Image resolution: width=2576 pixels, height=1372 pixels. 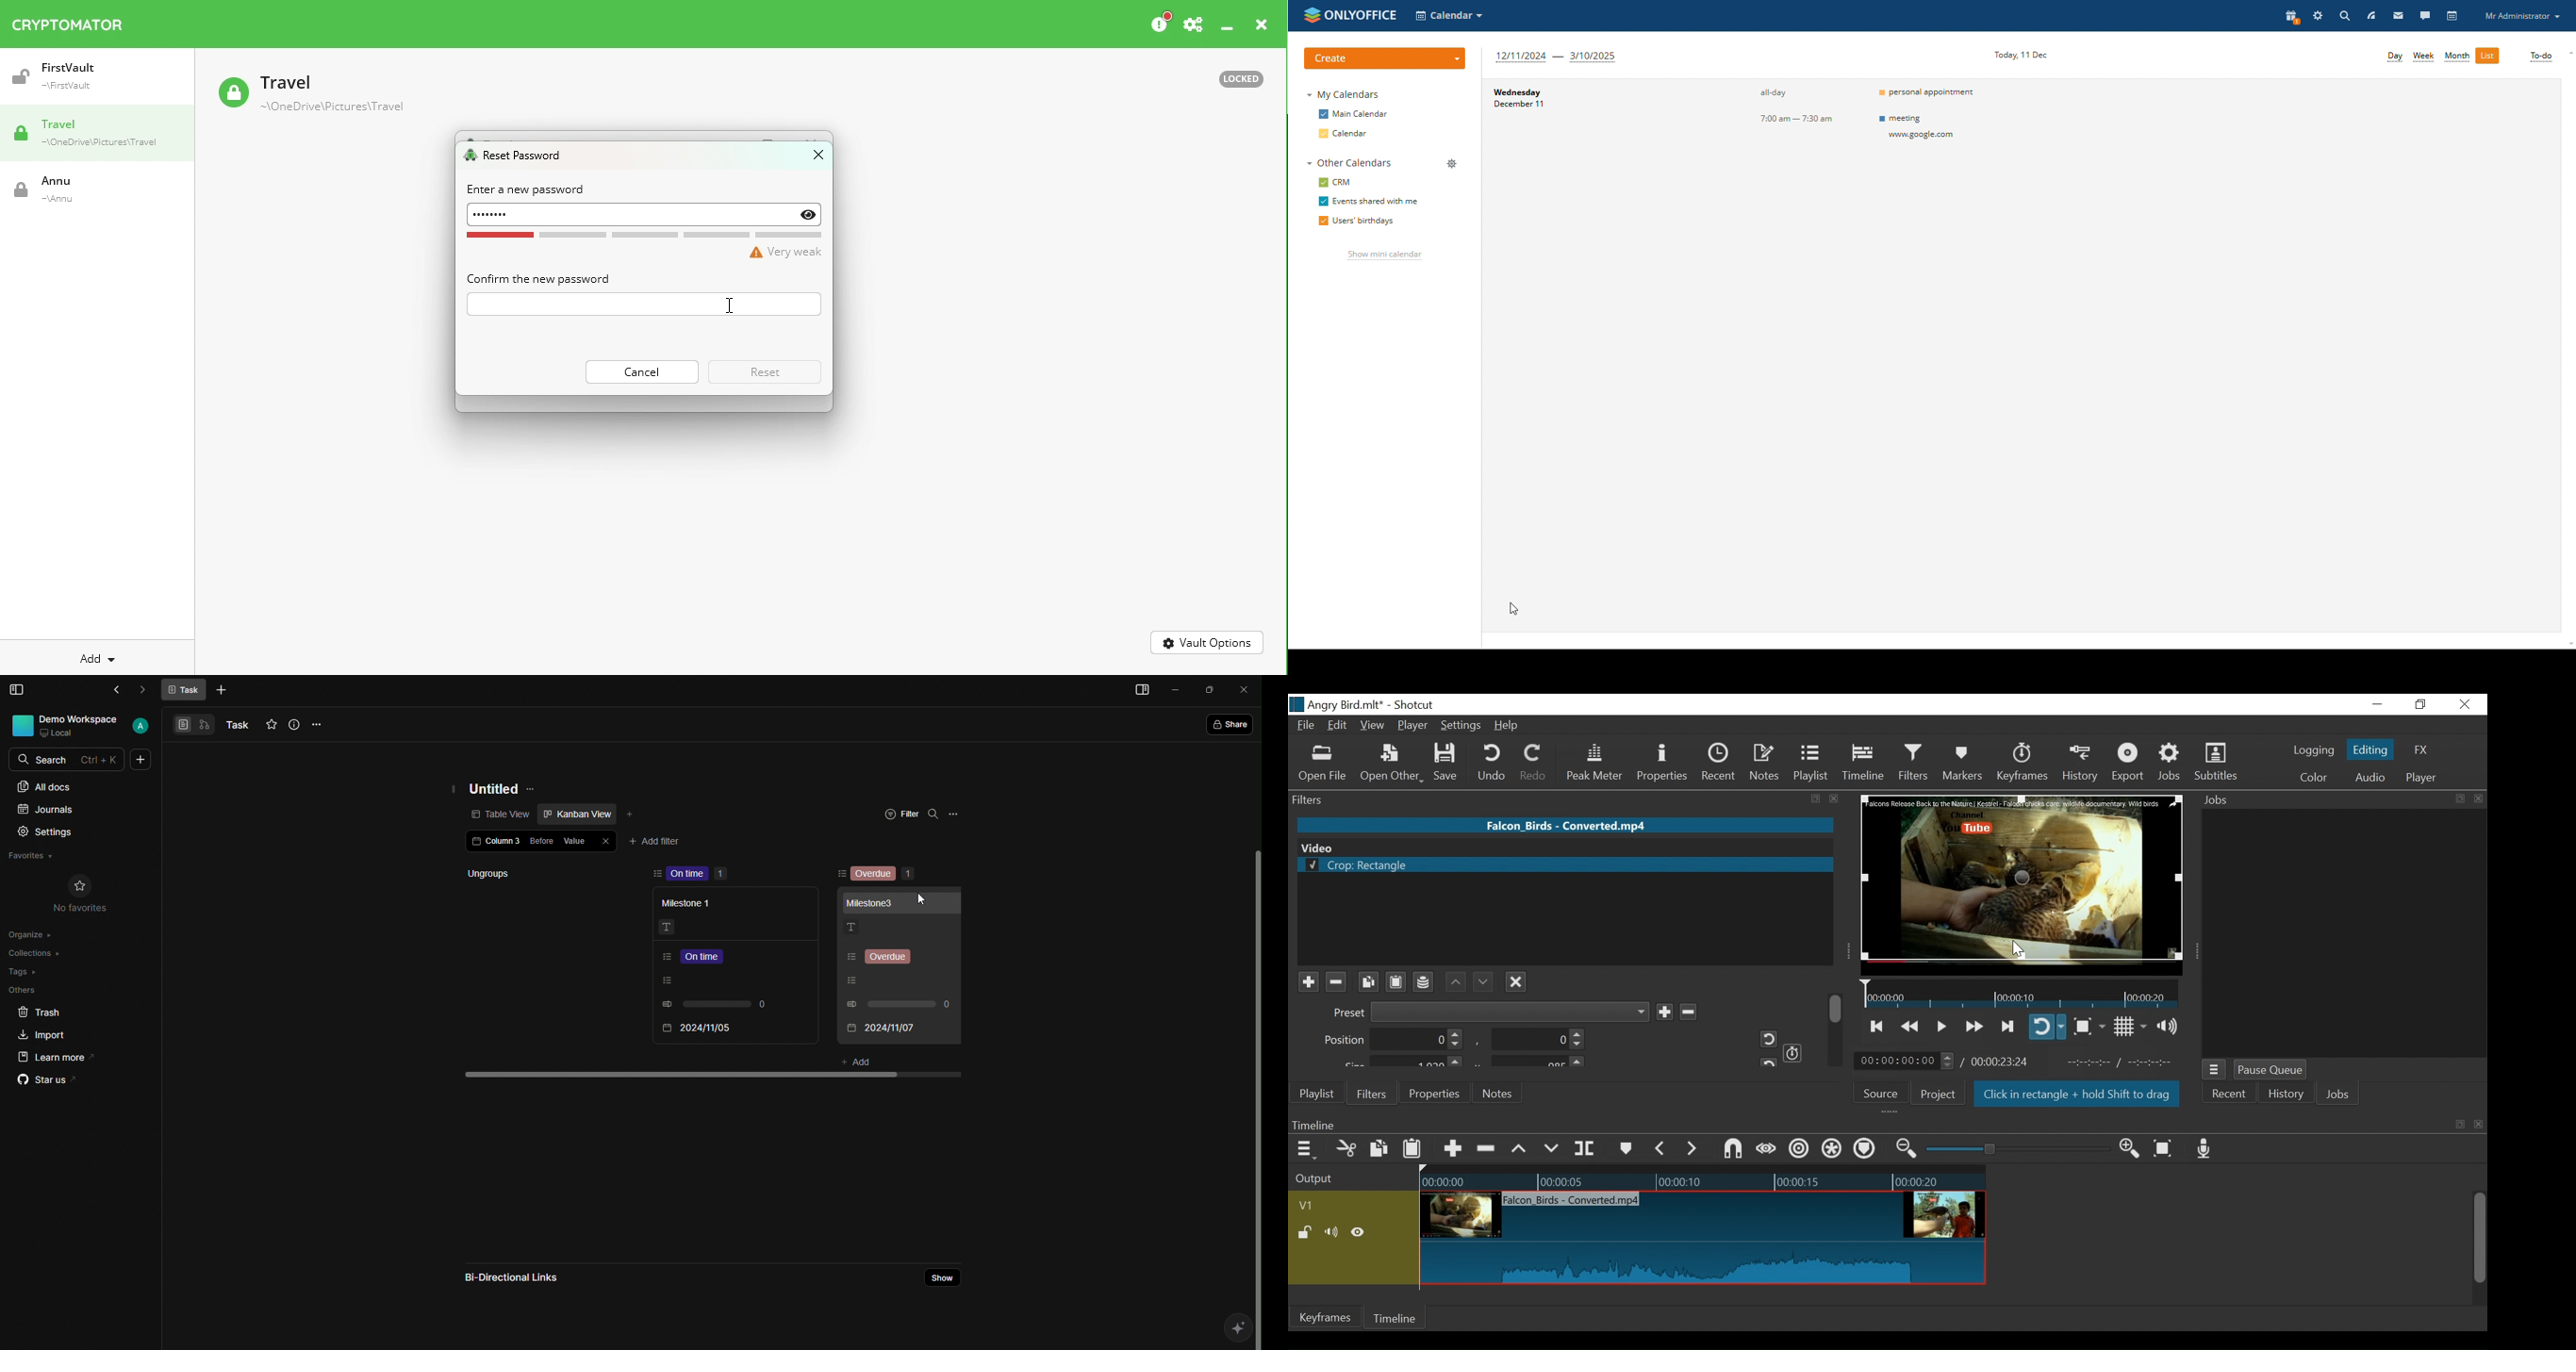 I want to click on Travel, so click(x=104, y=135).